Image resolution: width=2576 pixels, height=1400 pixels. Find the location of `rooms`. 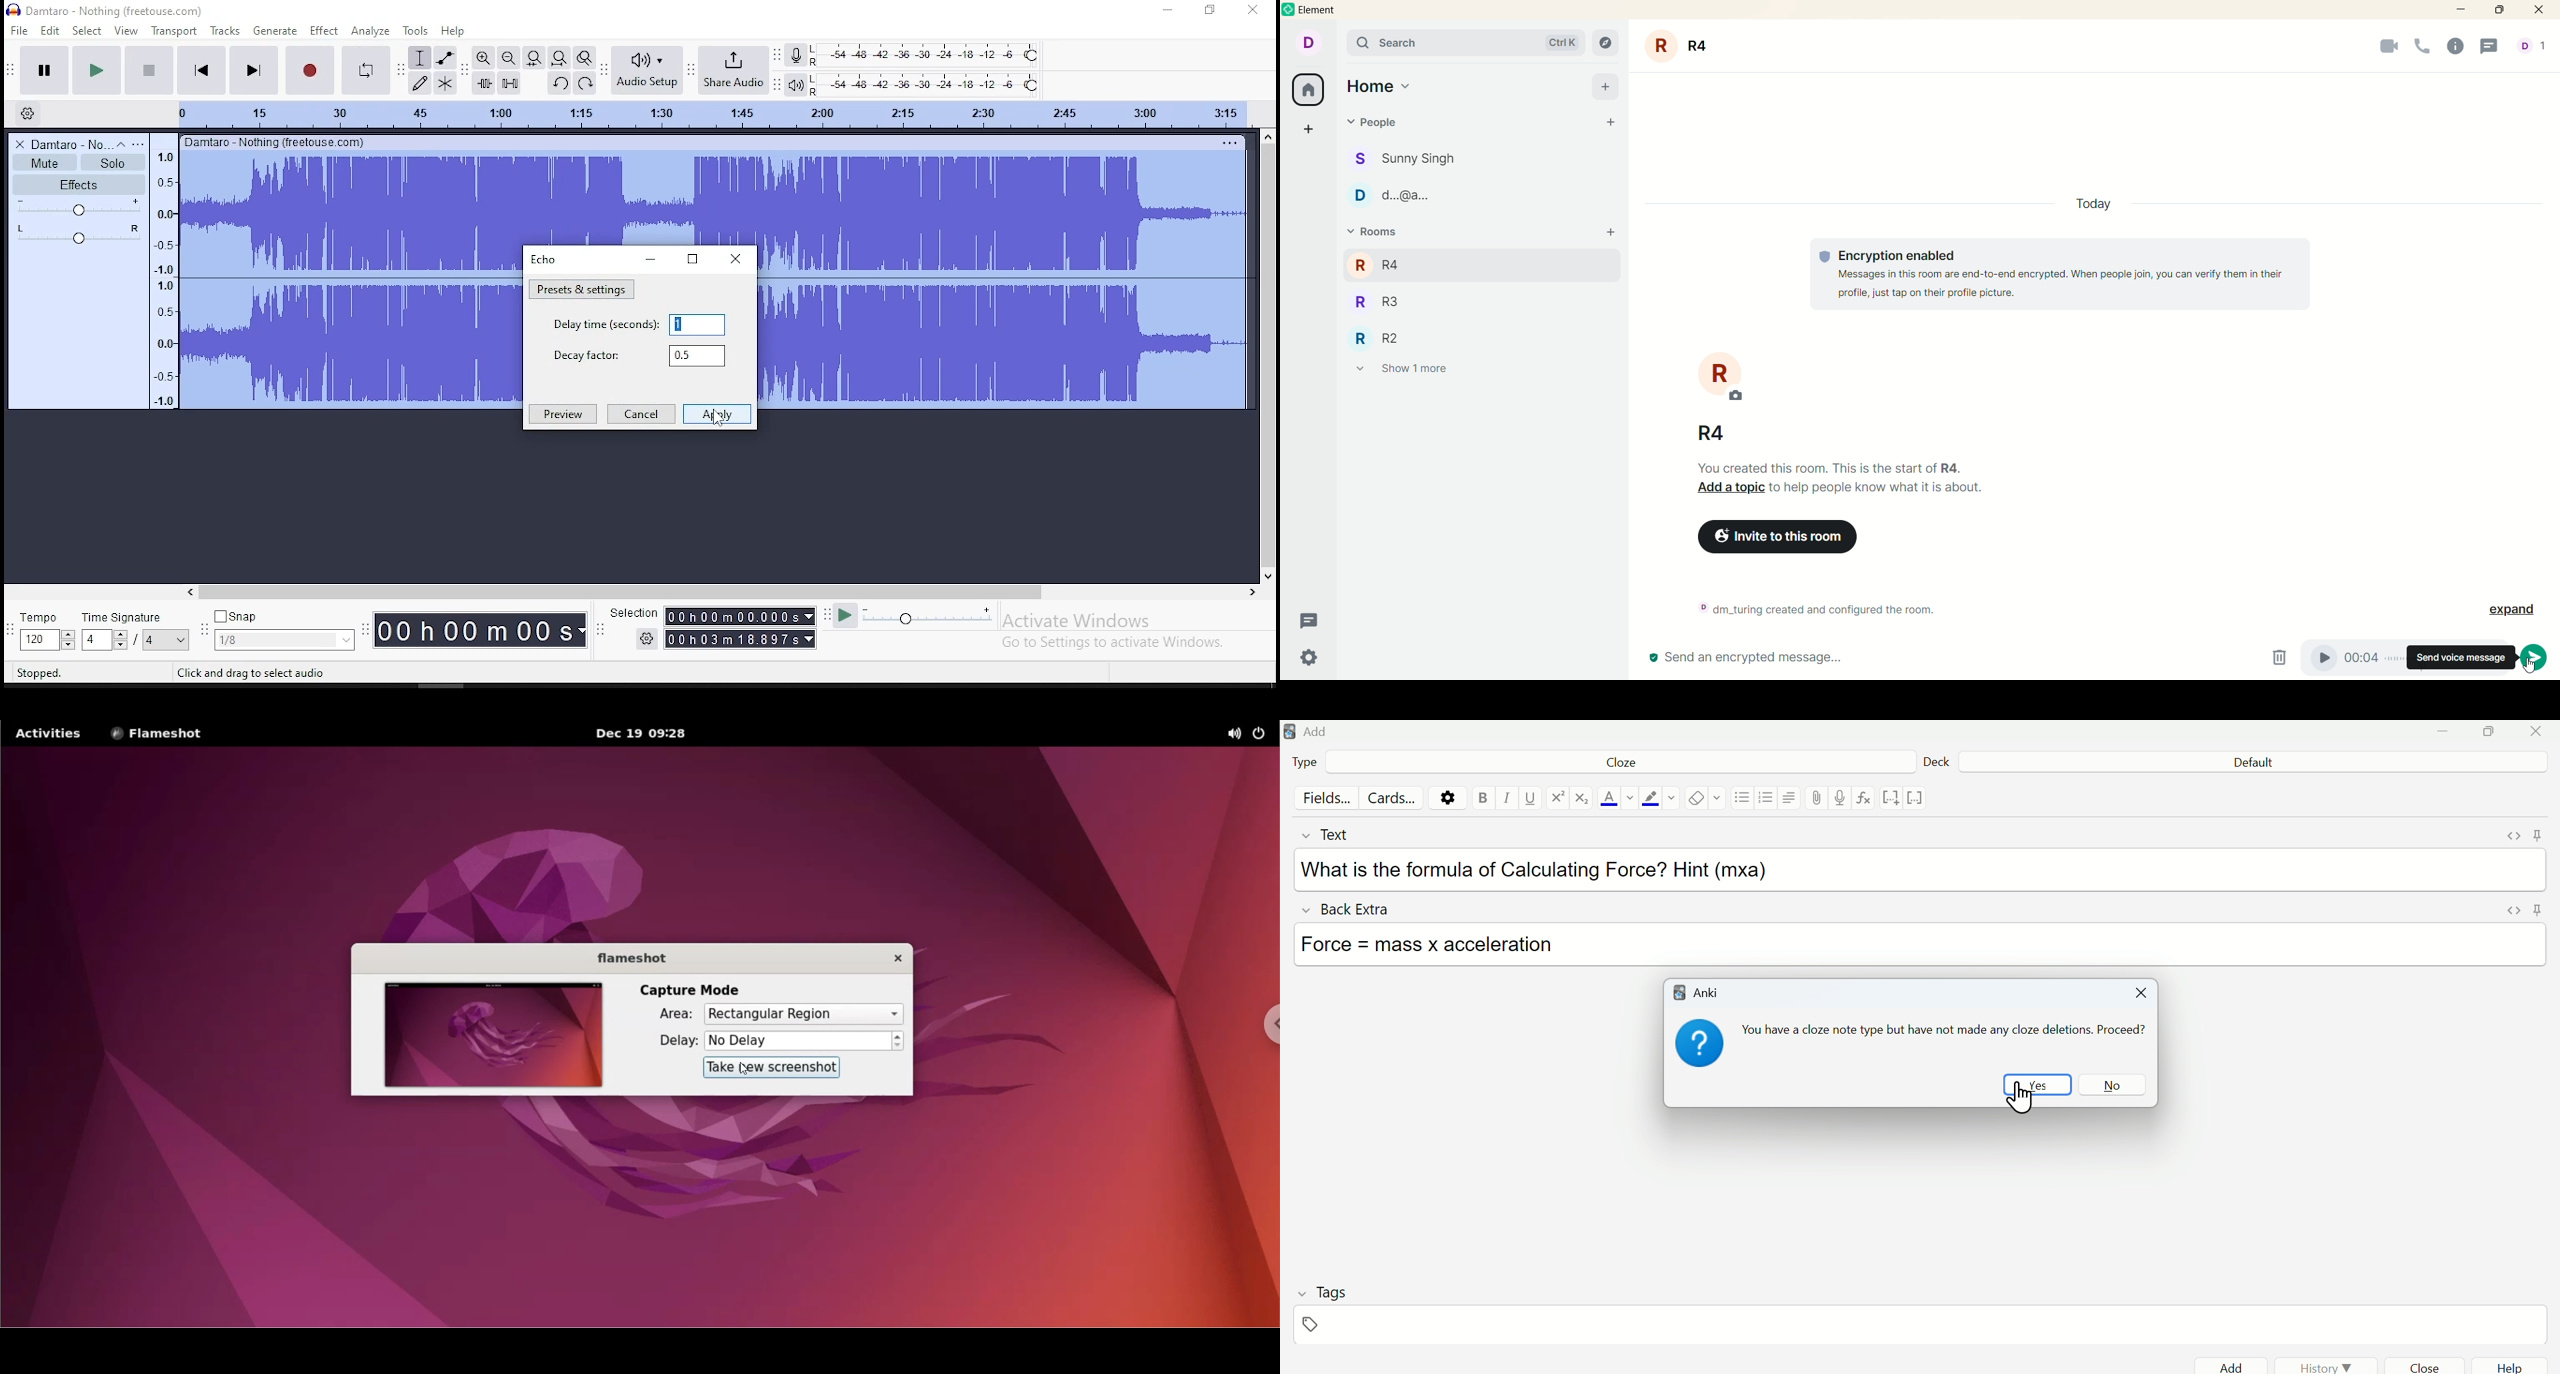

rooms is located at coordinates (1371, 232).